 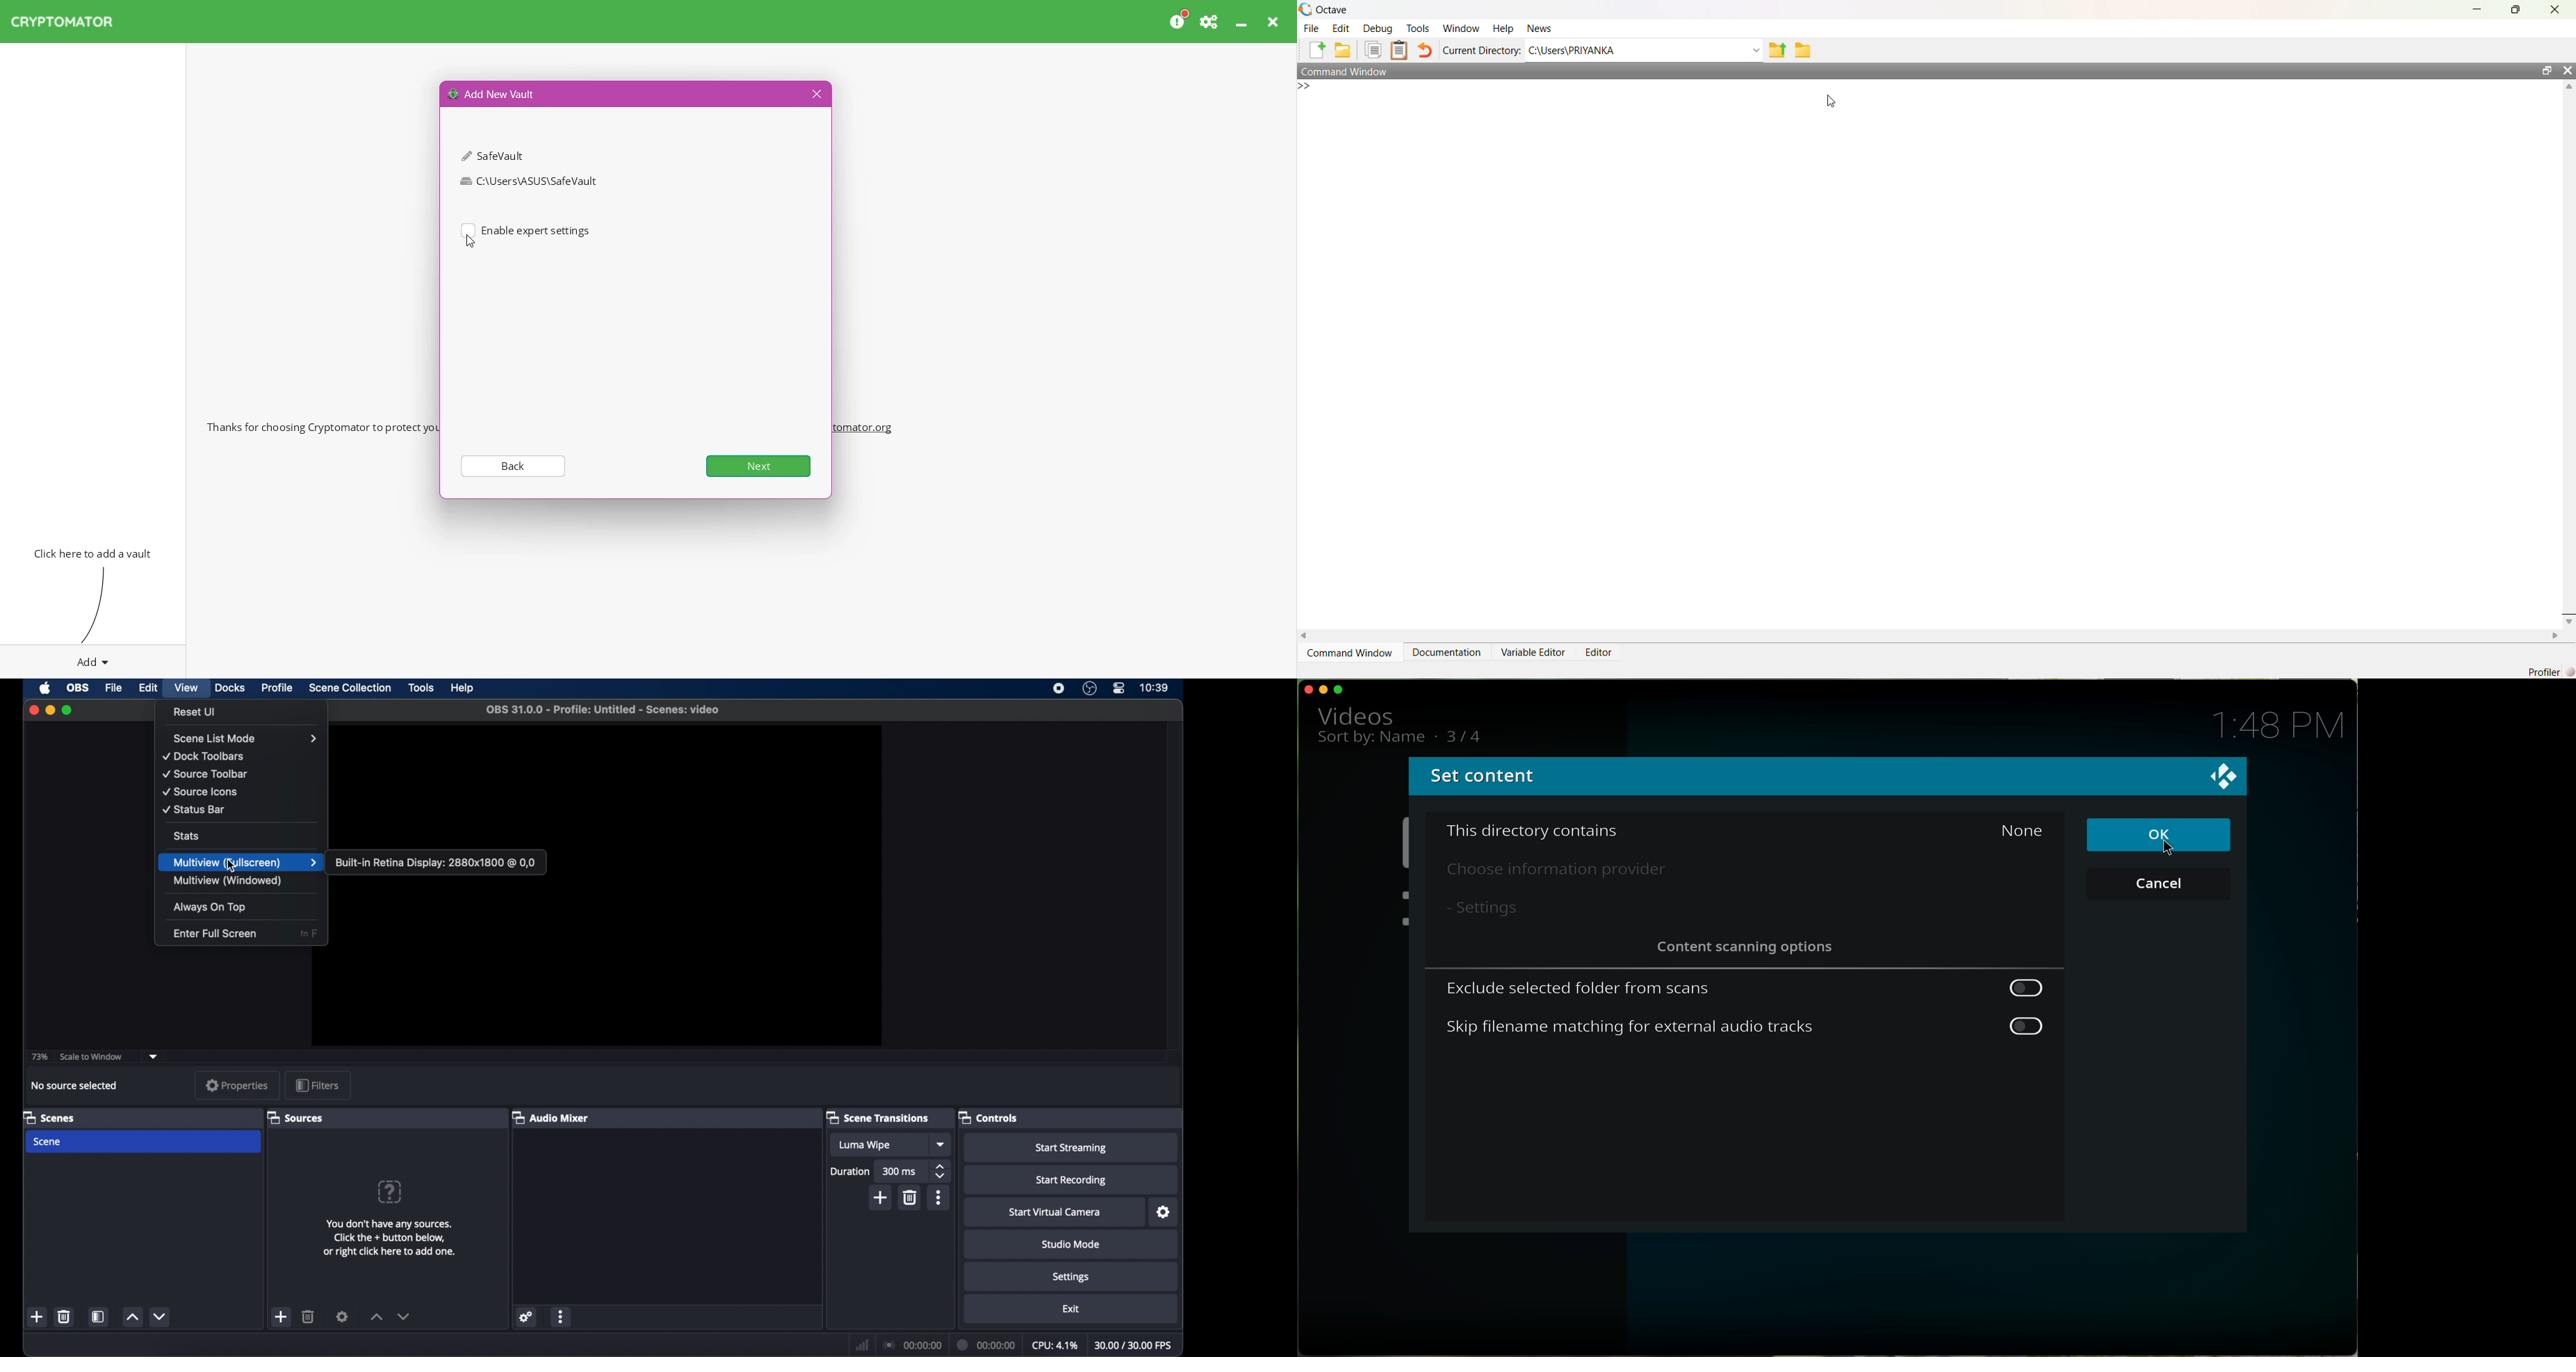 What do you see at coordinates (159, 1317) in the screenshot?
I see `decrement` at bounding box center [159, 1317].